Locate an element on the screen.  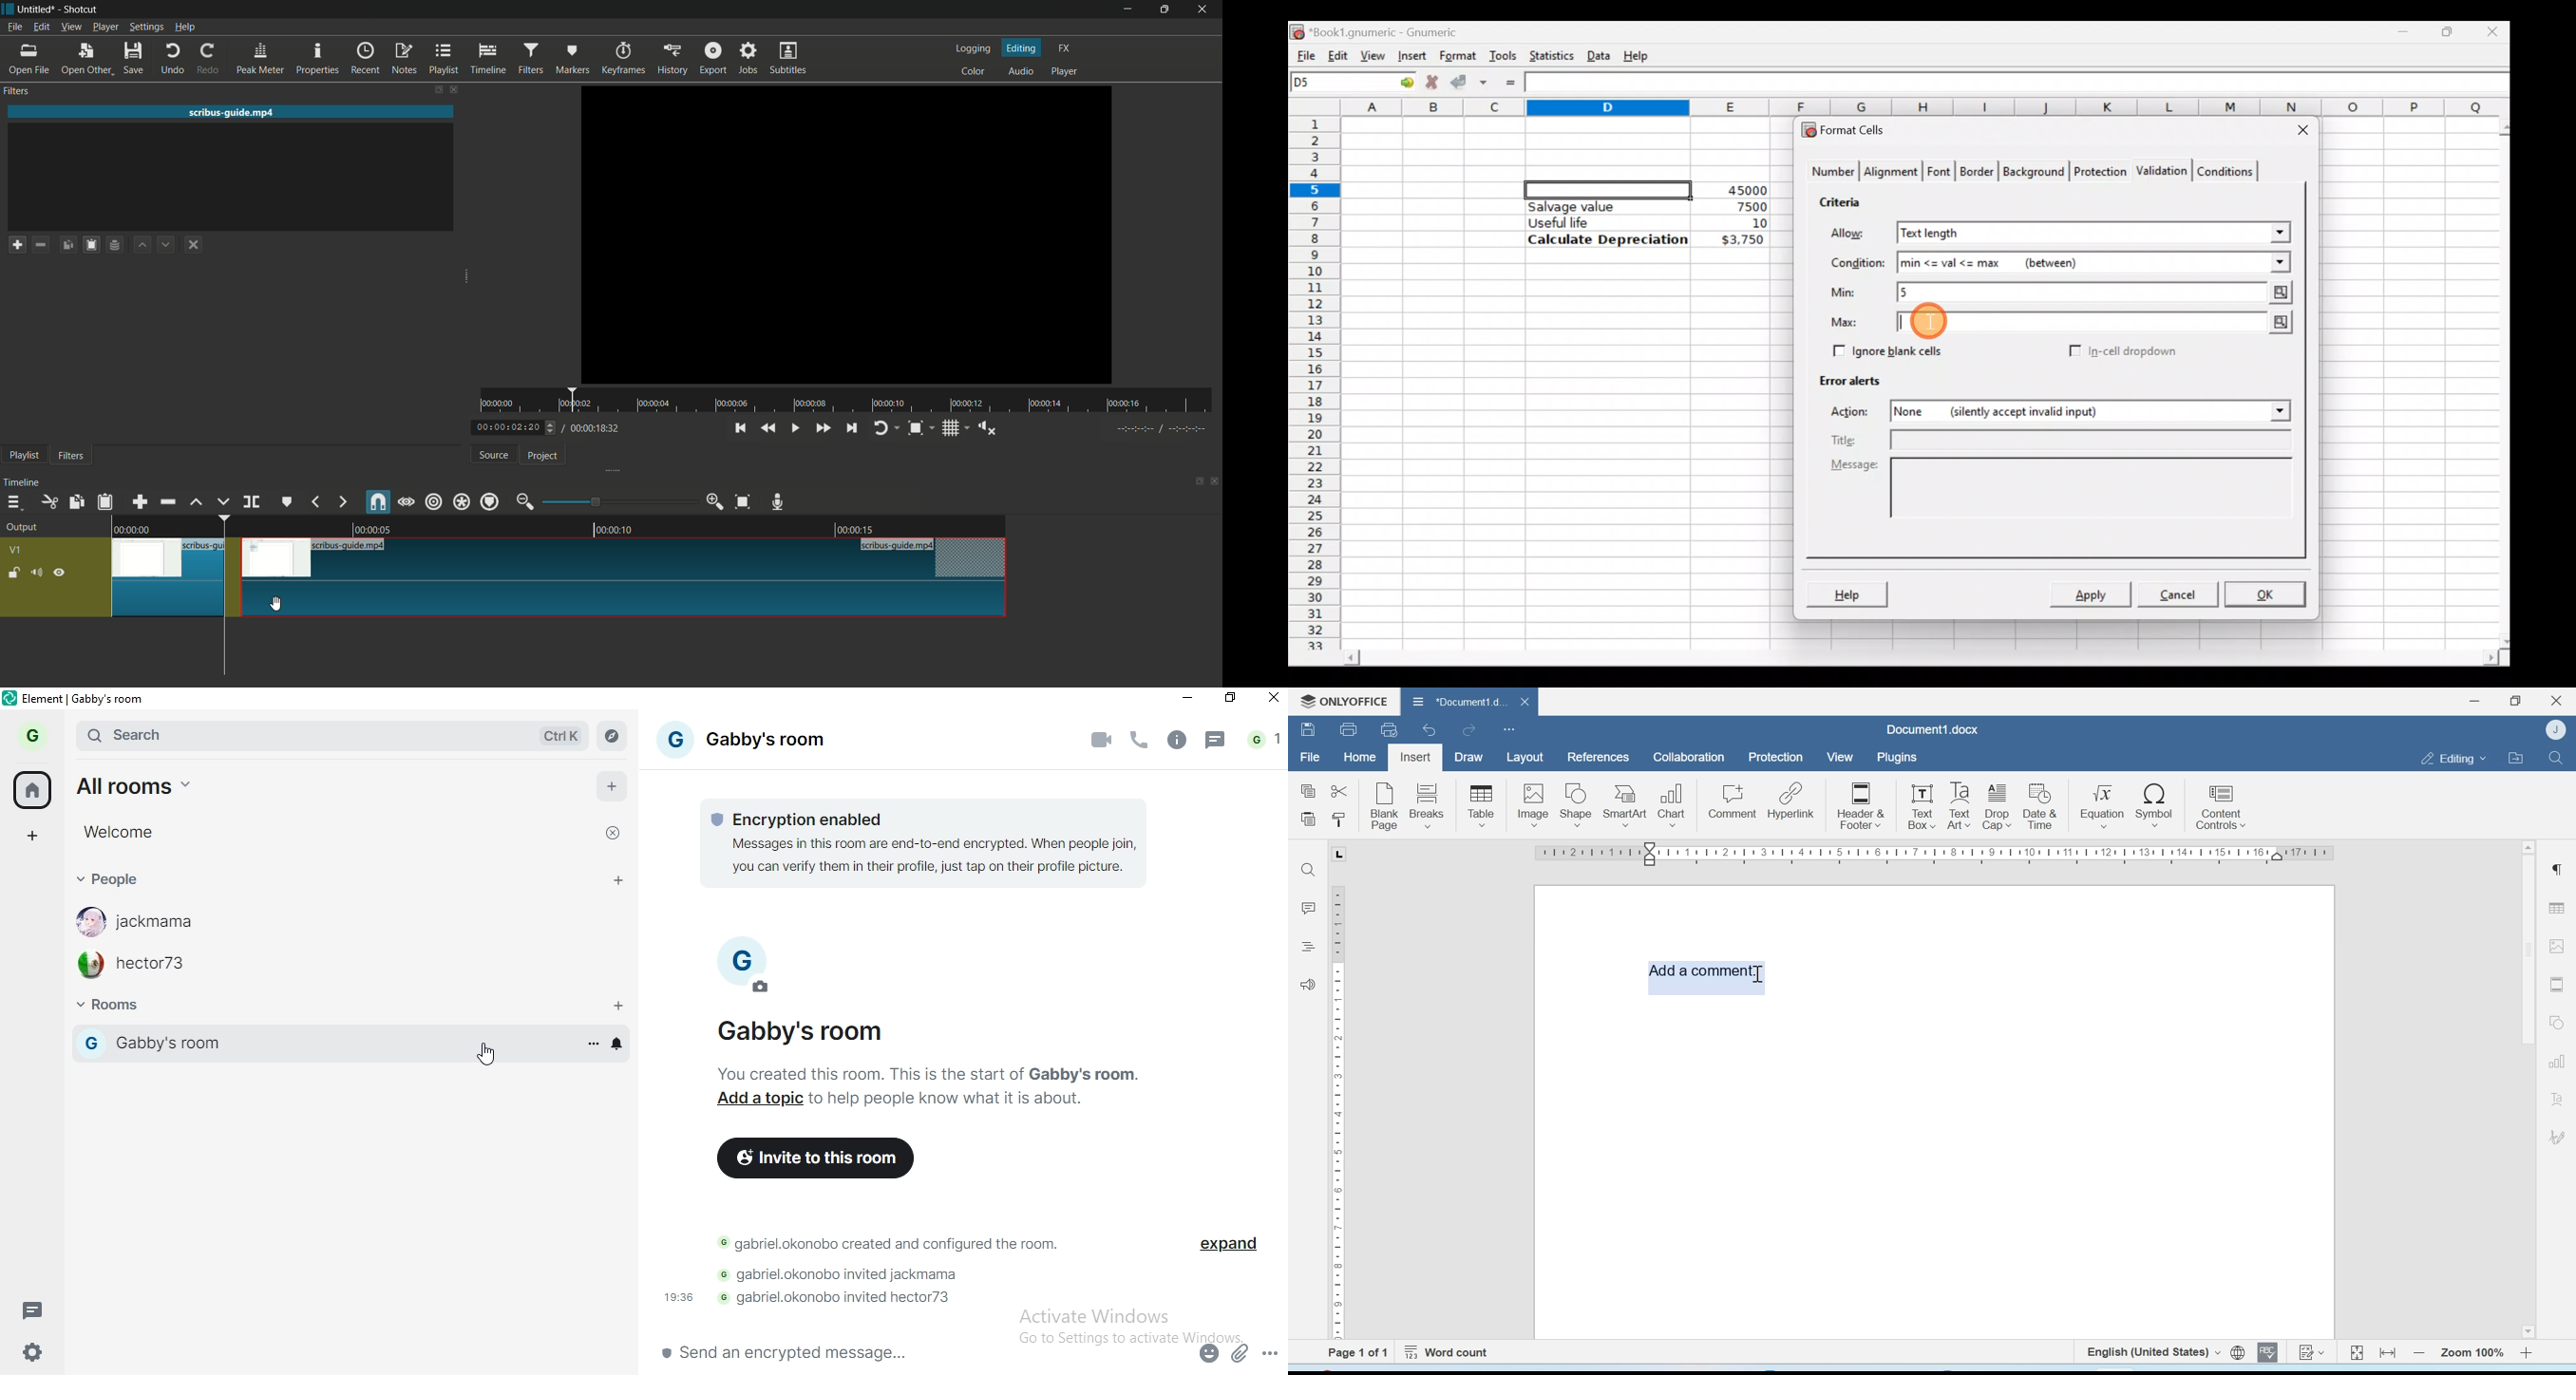
player menu is located at coordinates (105, 27).